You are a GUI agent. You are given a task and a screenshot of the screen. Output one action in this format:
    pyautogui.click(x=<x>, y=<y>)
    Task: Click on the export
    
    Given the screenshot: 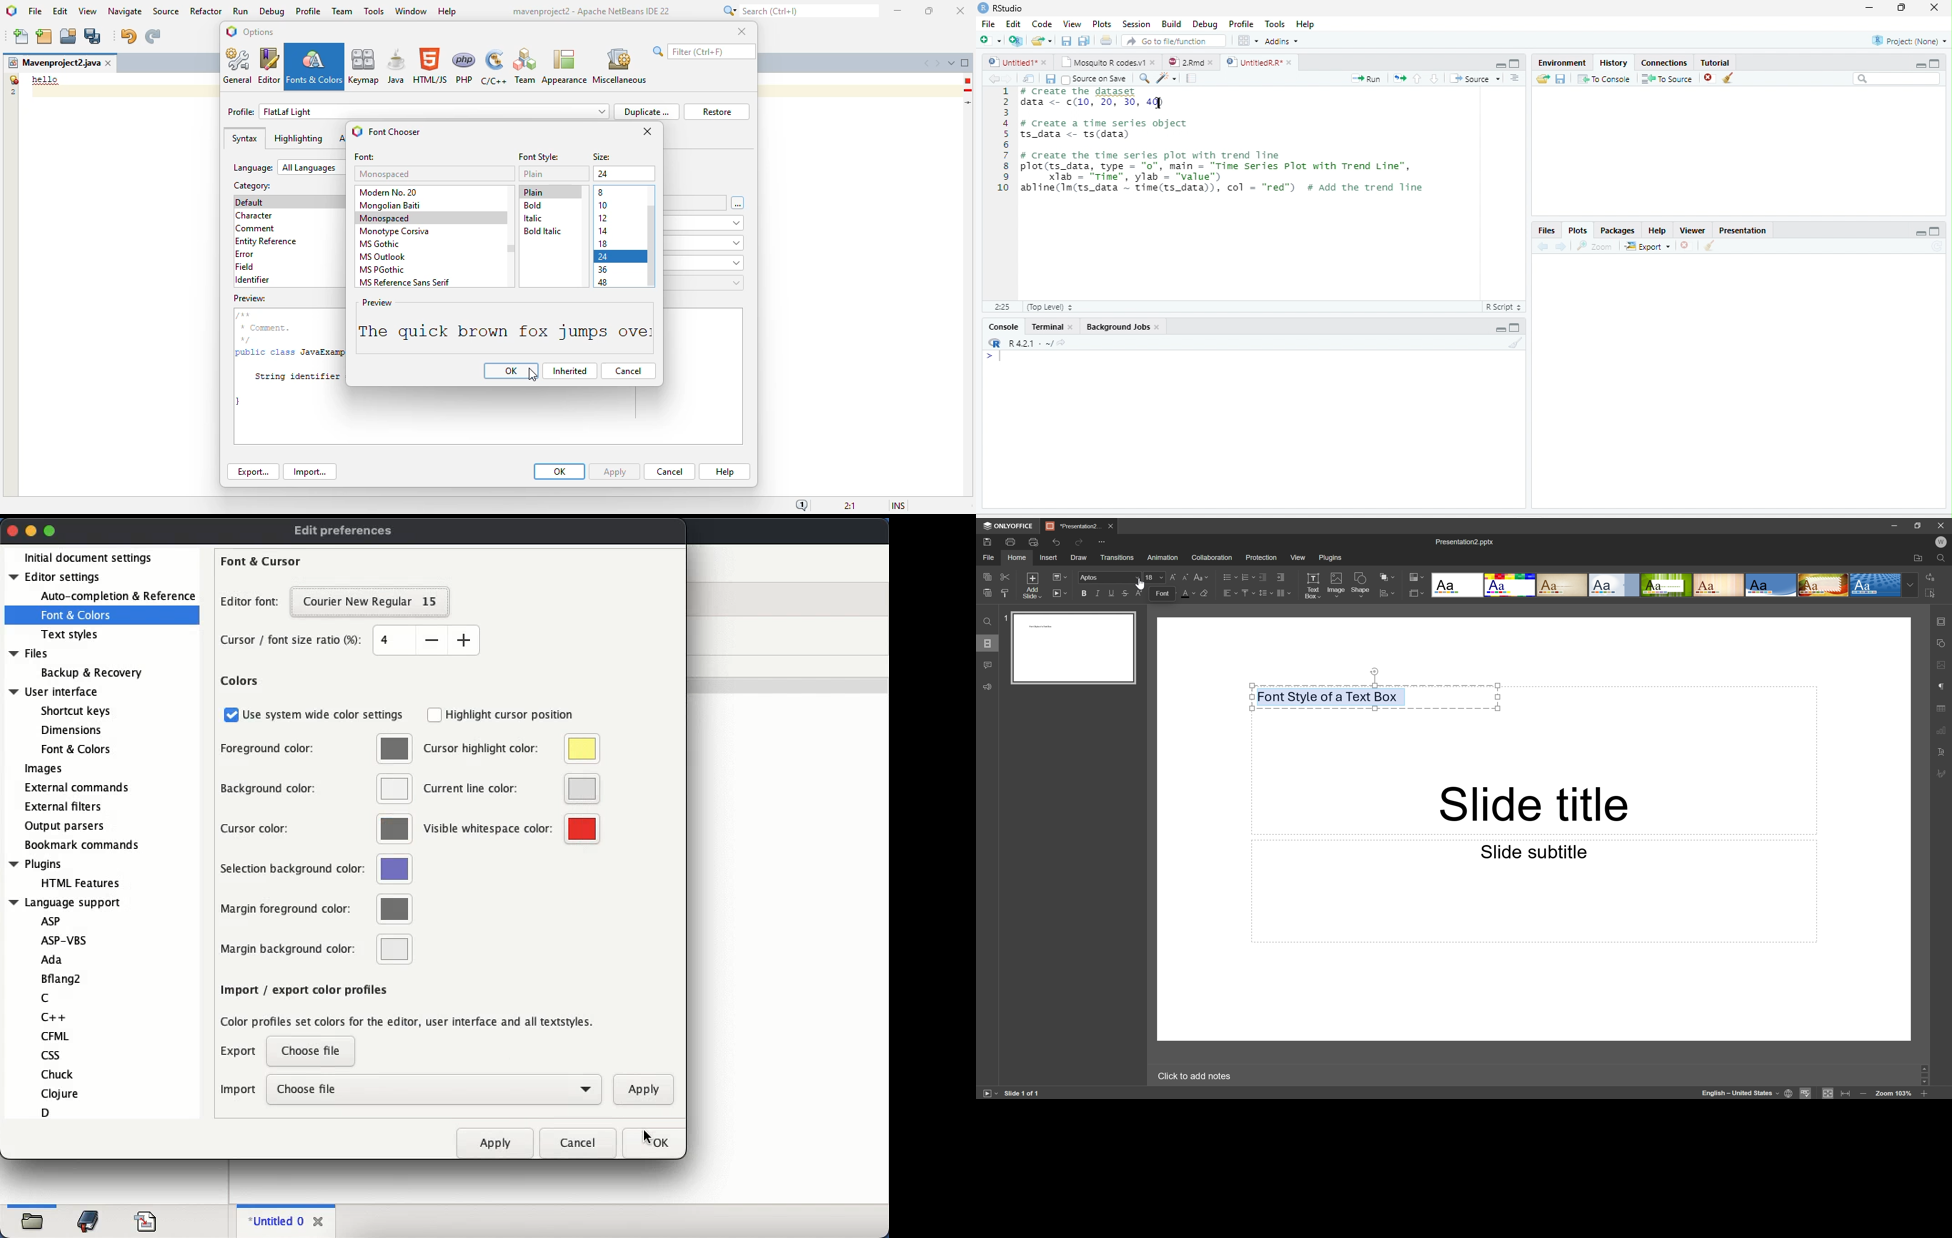 What is the action you would take?
    pyautogui.click(x=254, y=472)
    